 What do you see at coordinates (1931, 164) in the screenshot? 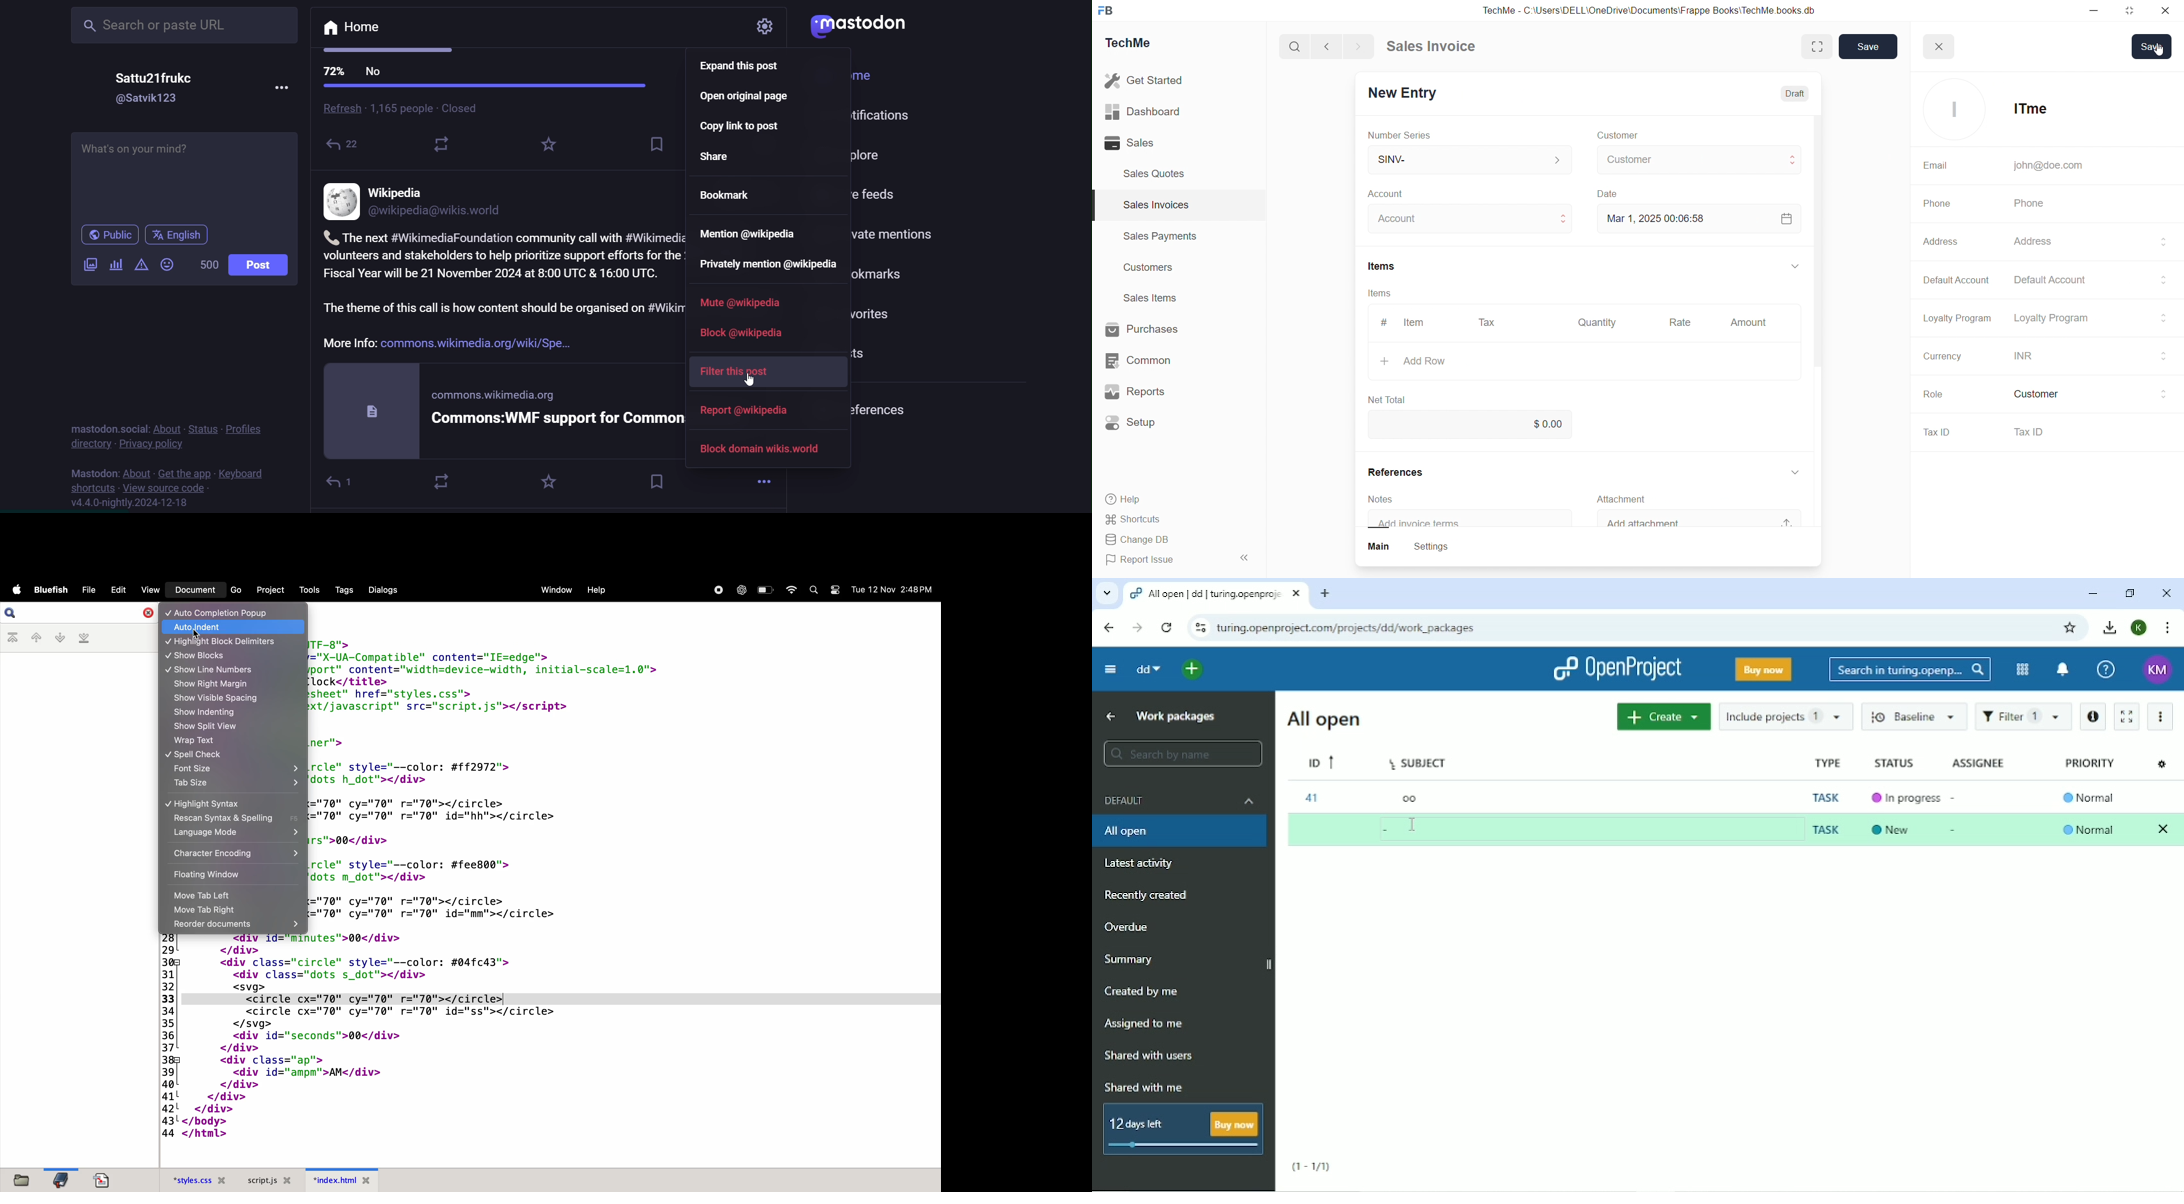
I see `Email` at bounding box center [1931, 164].